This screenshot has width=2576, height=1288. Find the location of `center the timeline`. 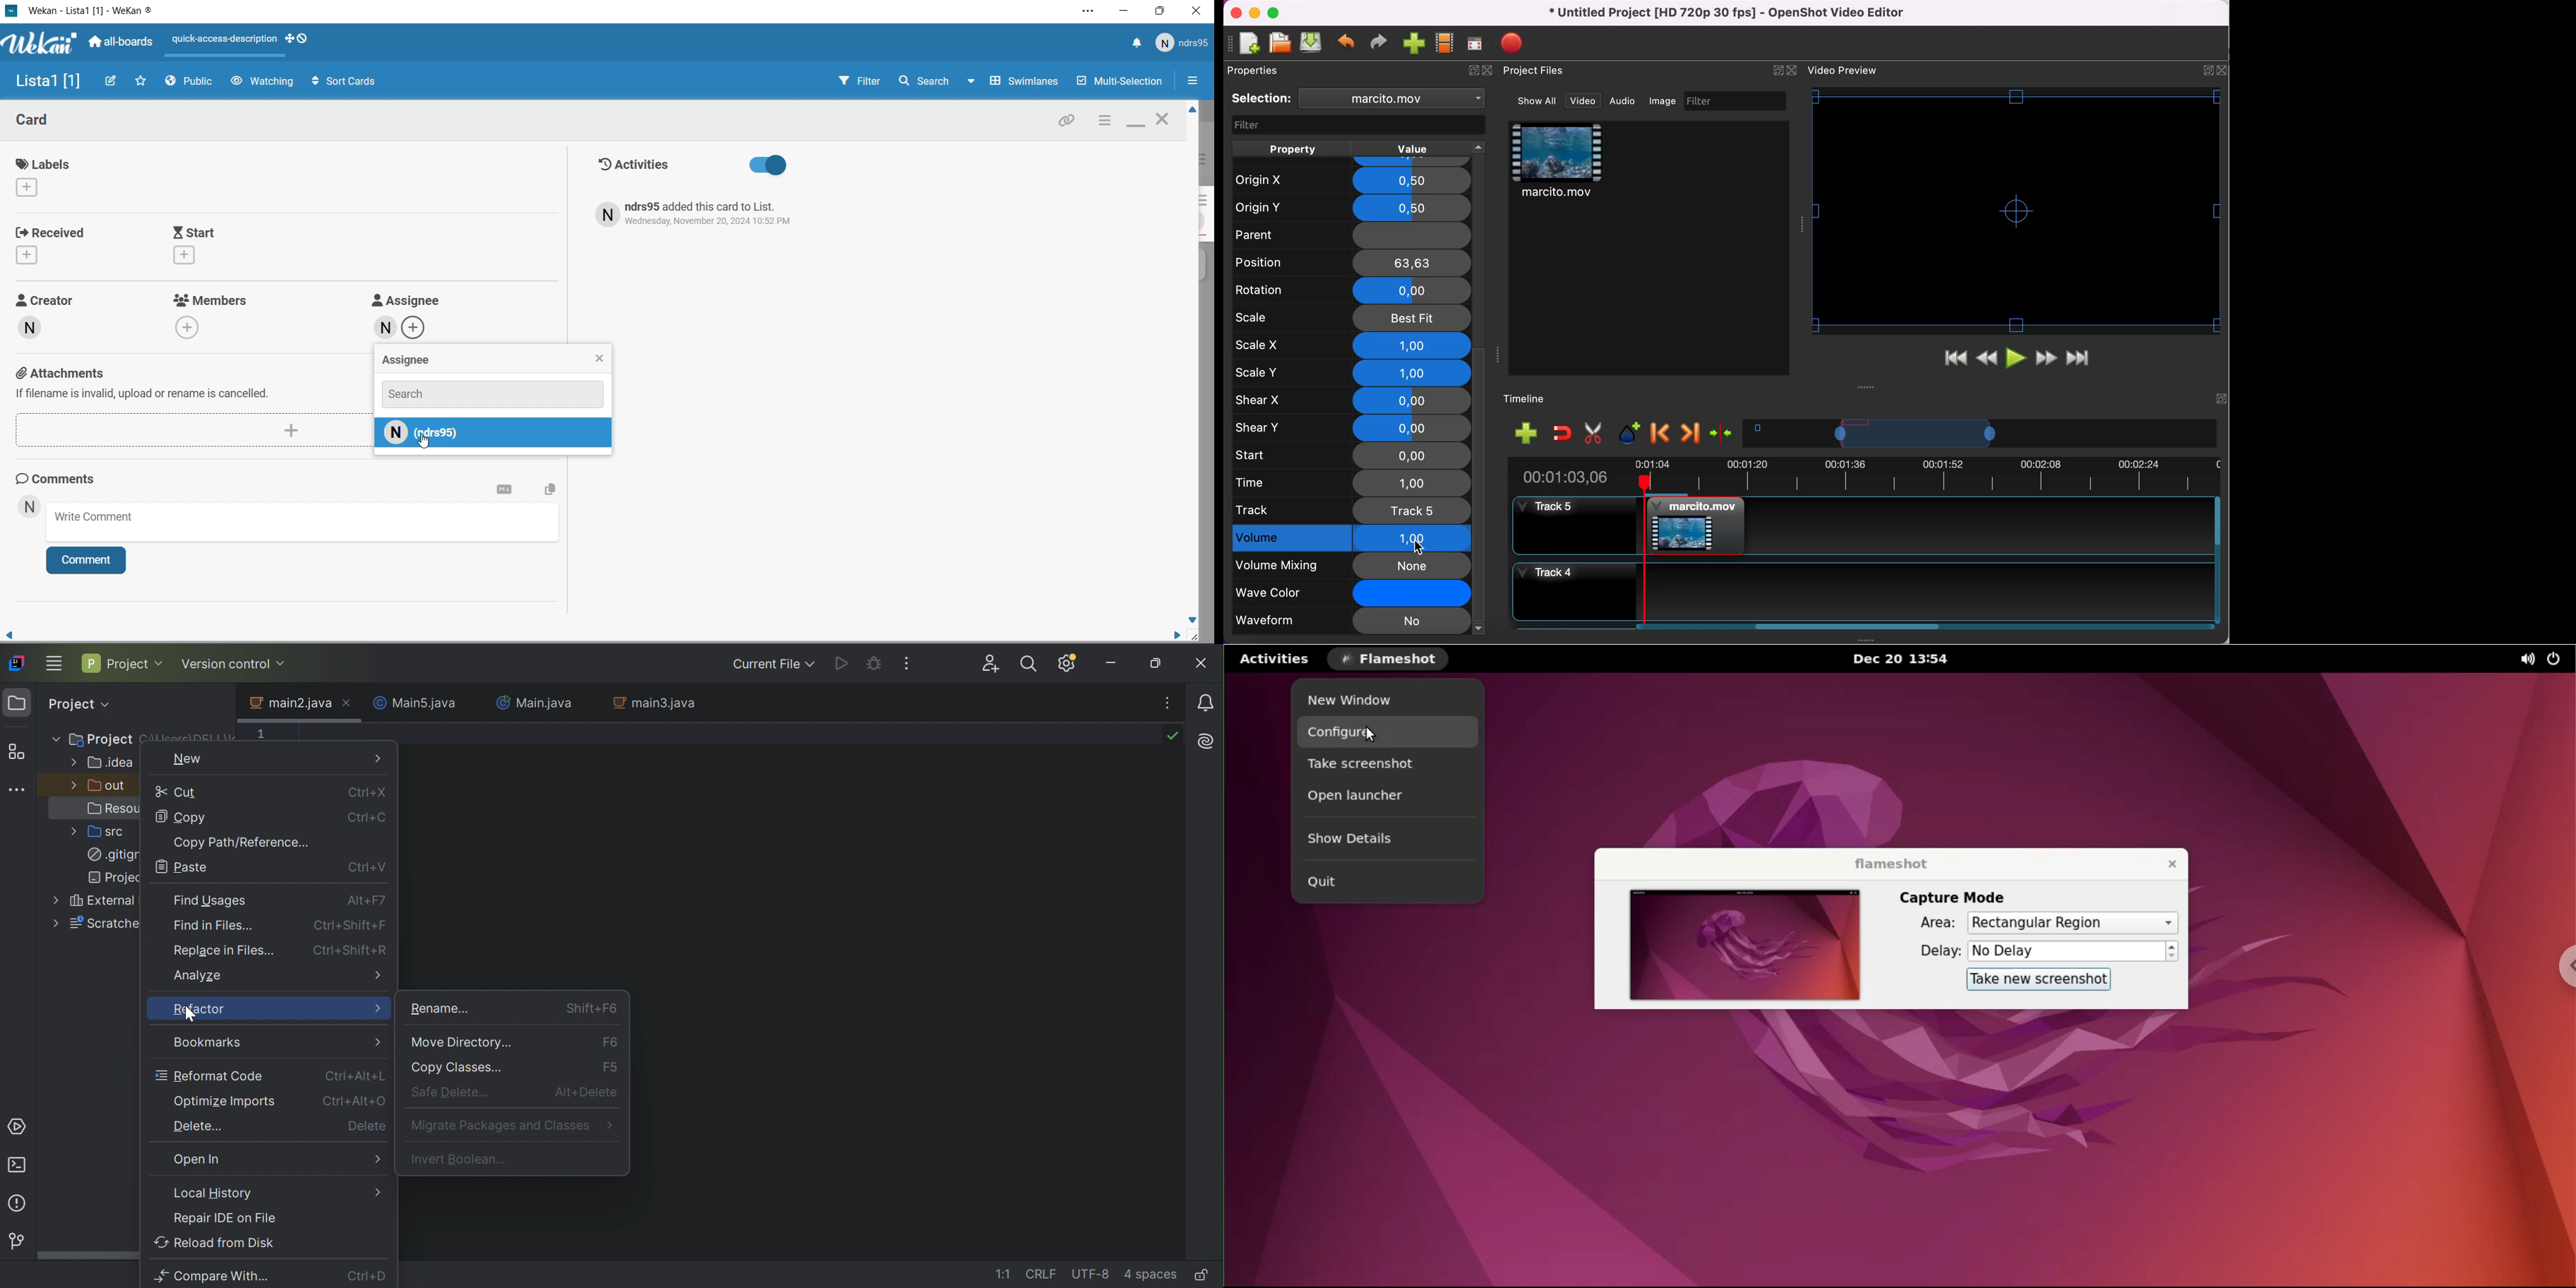

center the timeline is located at coordinates (1723, 432).